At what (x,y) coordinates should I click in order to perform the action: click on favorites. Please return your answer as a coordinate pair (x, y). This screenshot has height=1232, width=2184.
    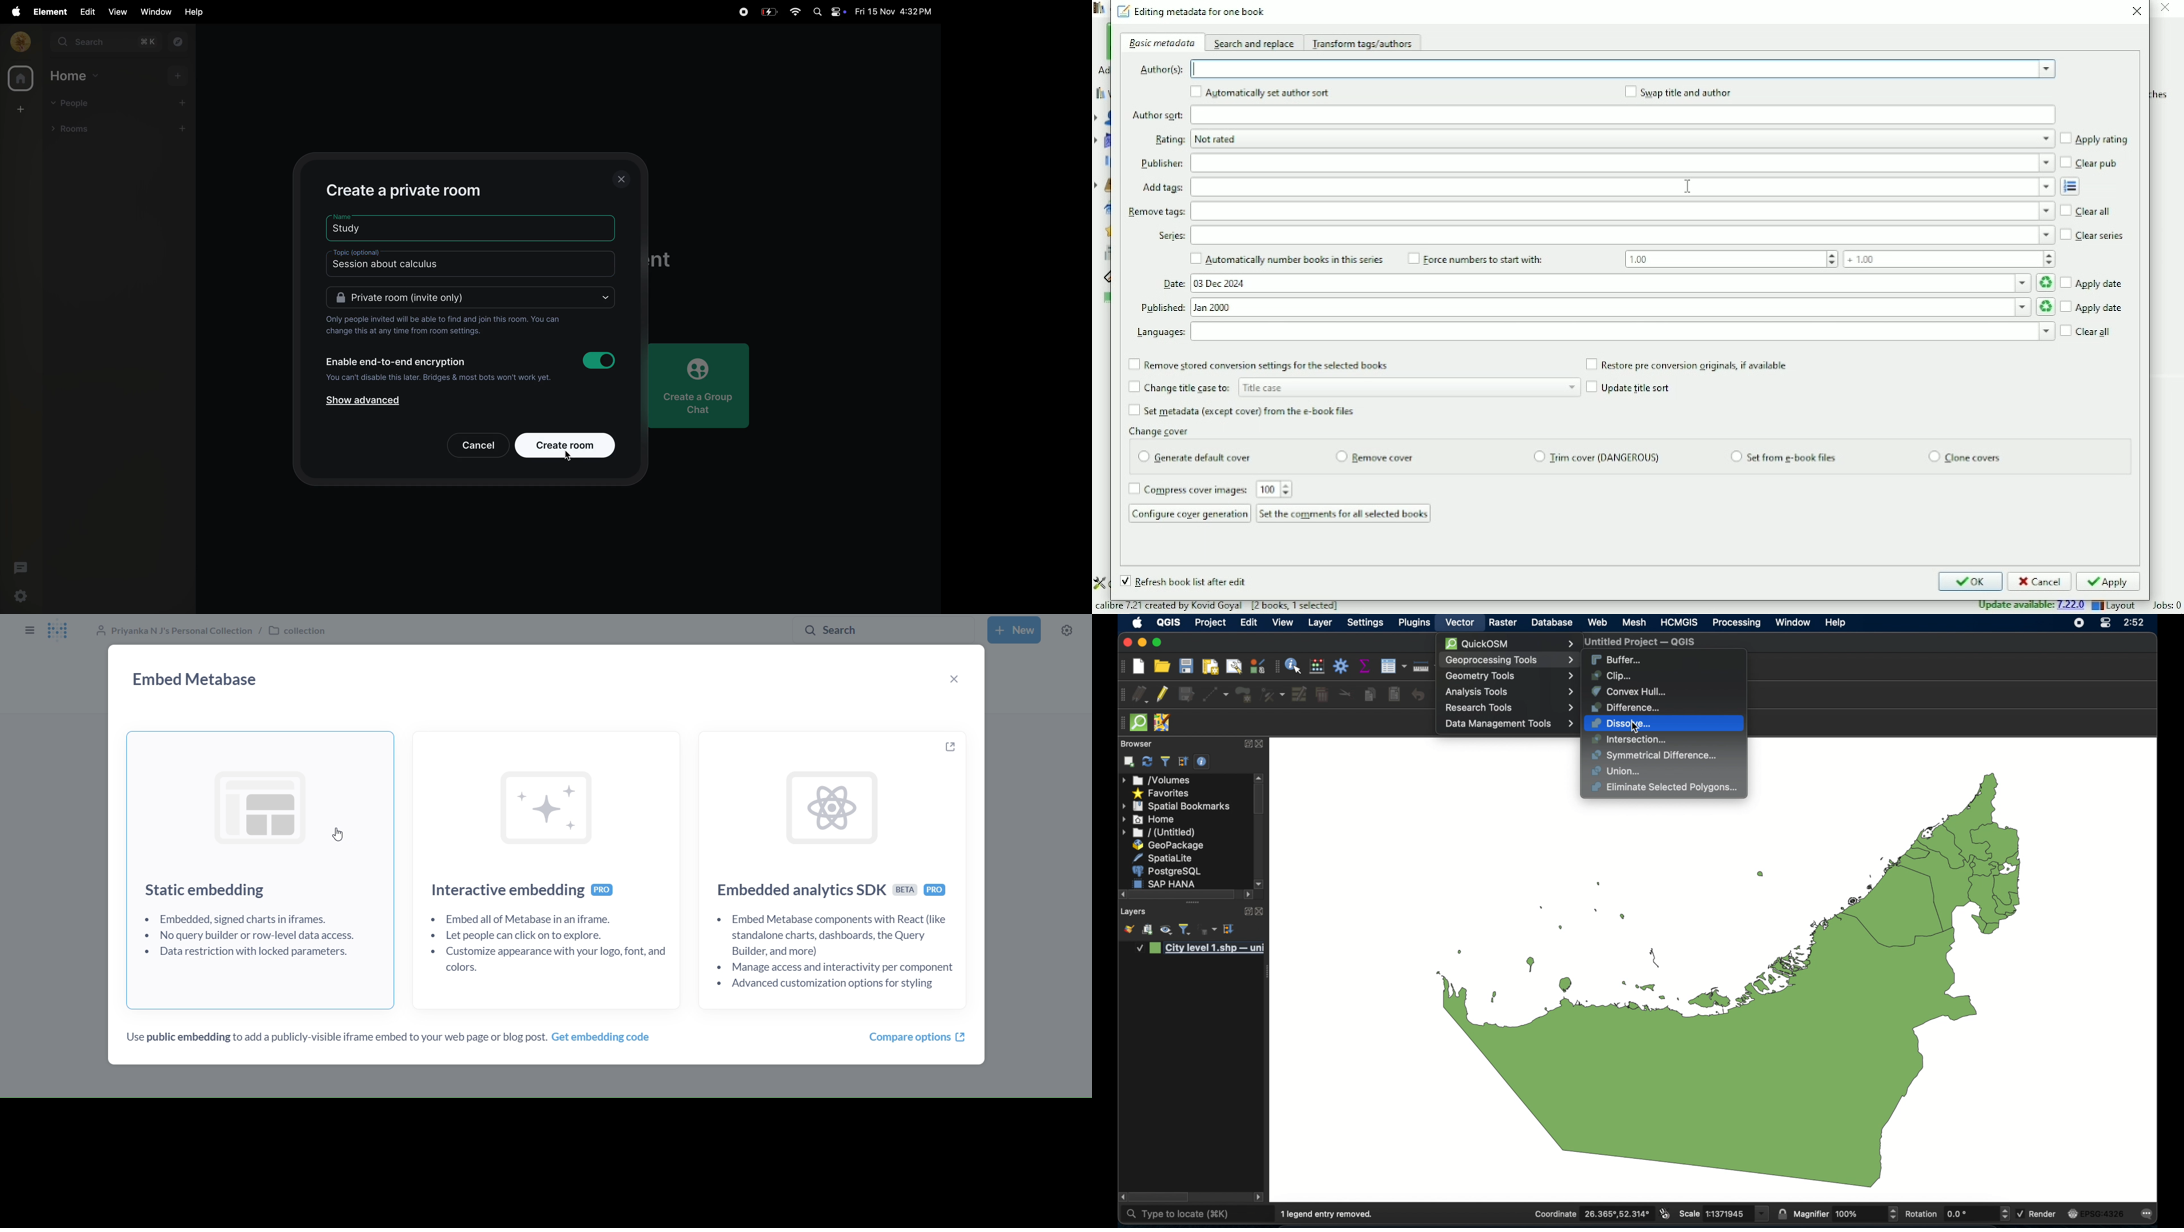
    Looking at the image, I should click on (1162, 794).